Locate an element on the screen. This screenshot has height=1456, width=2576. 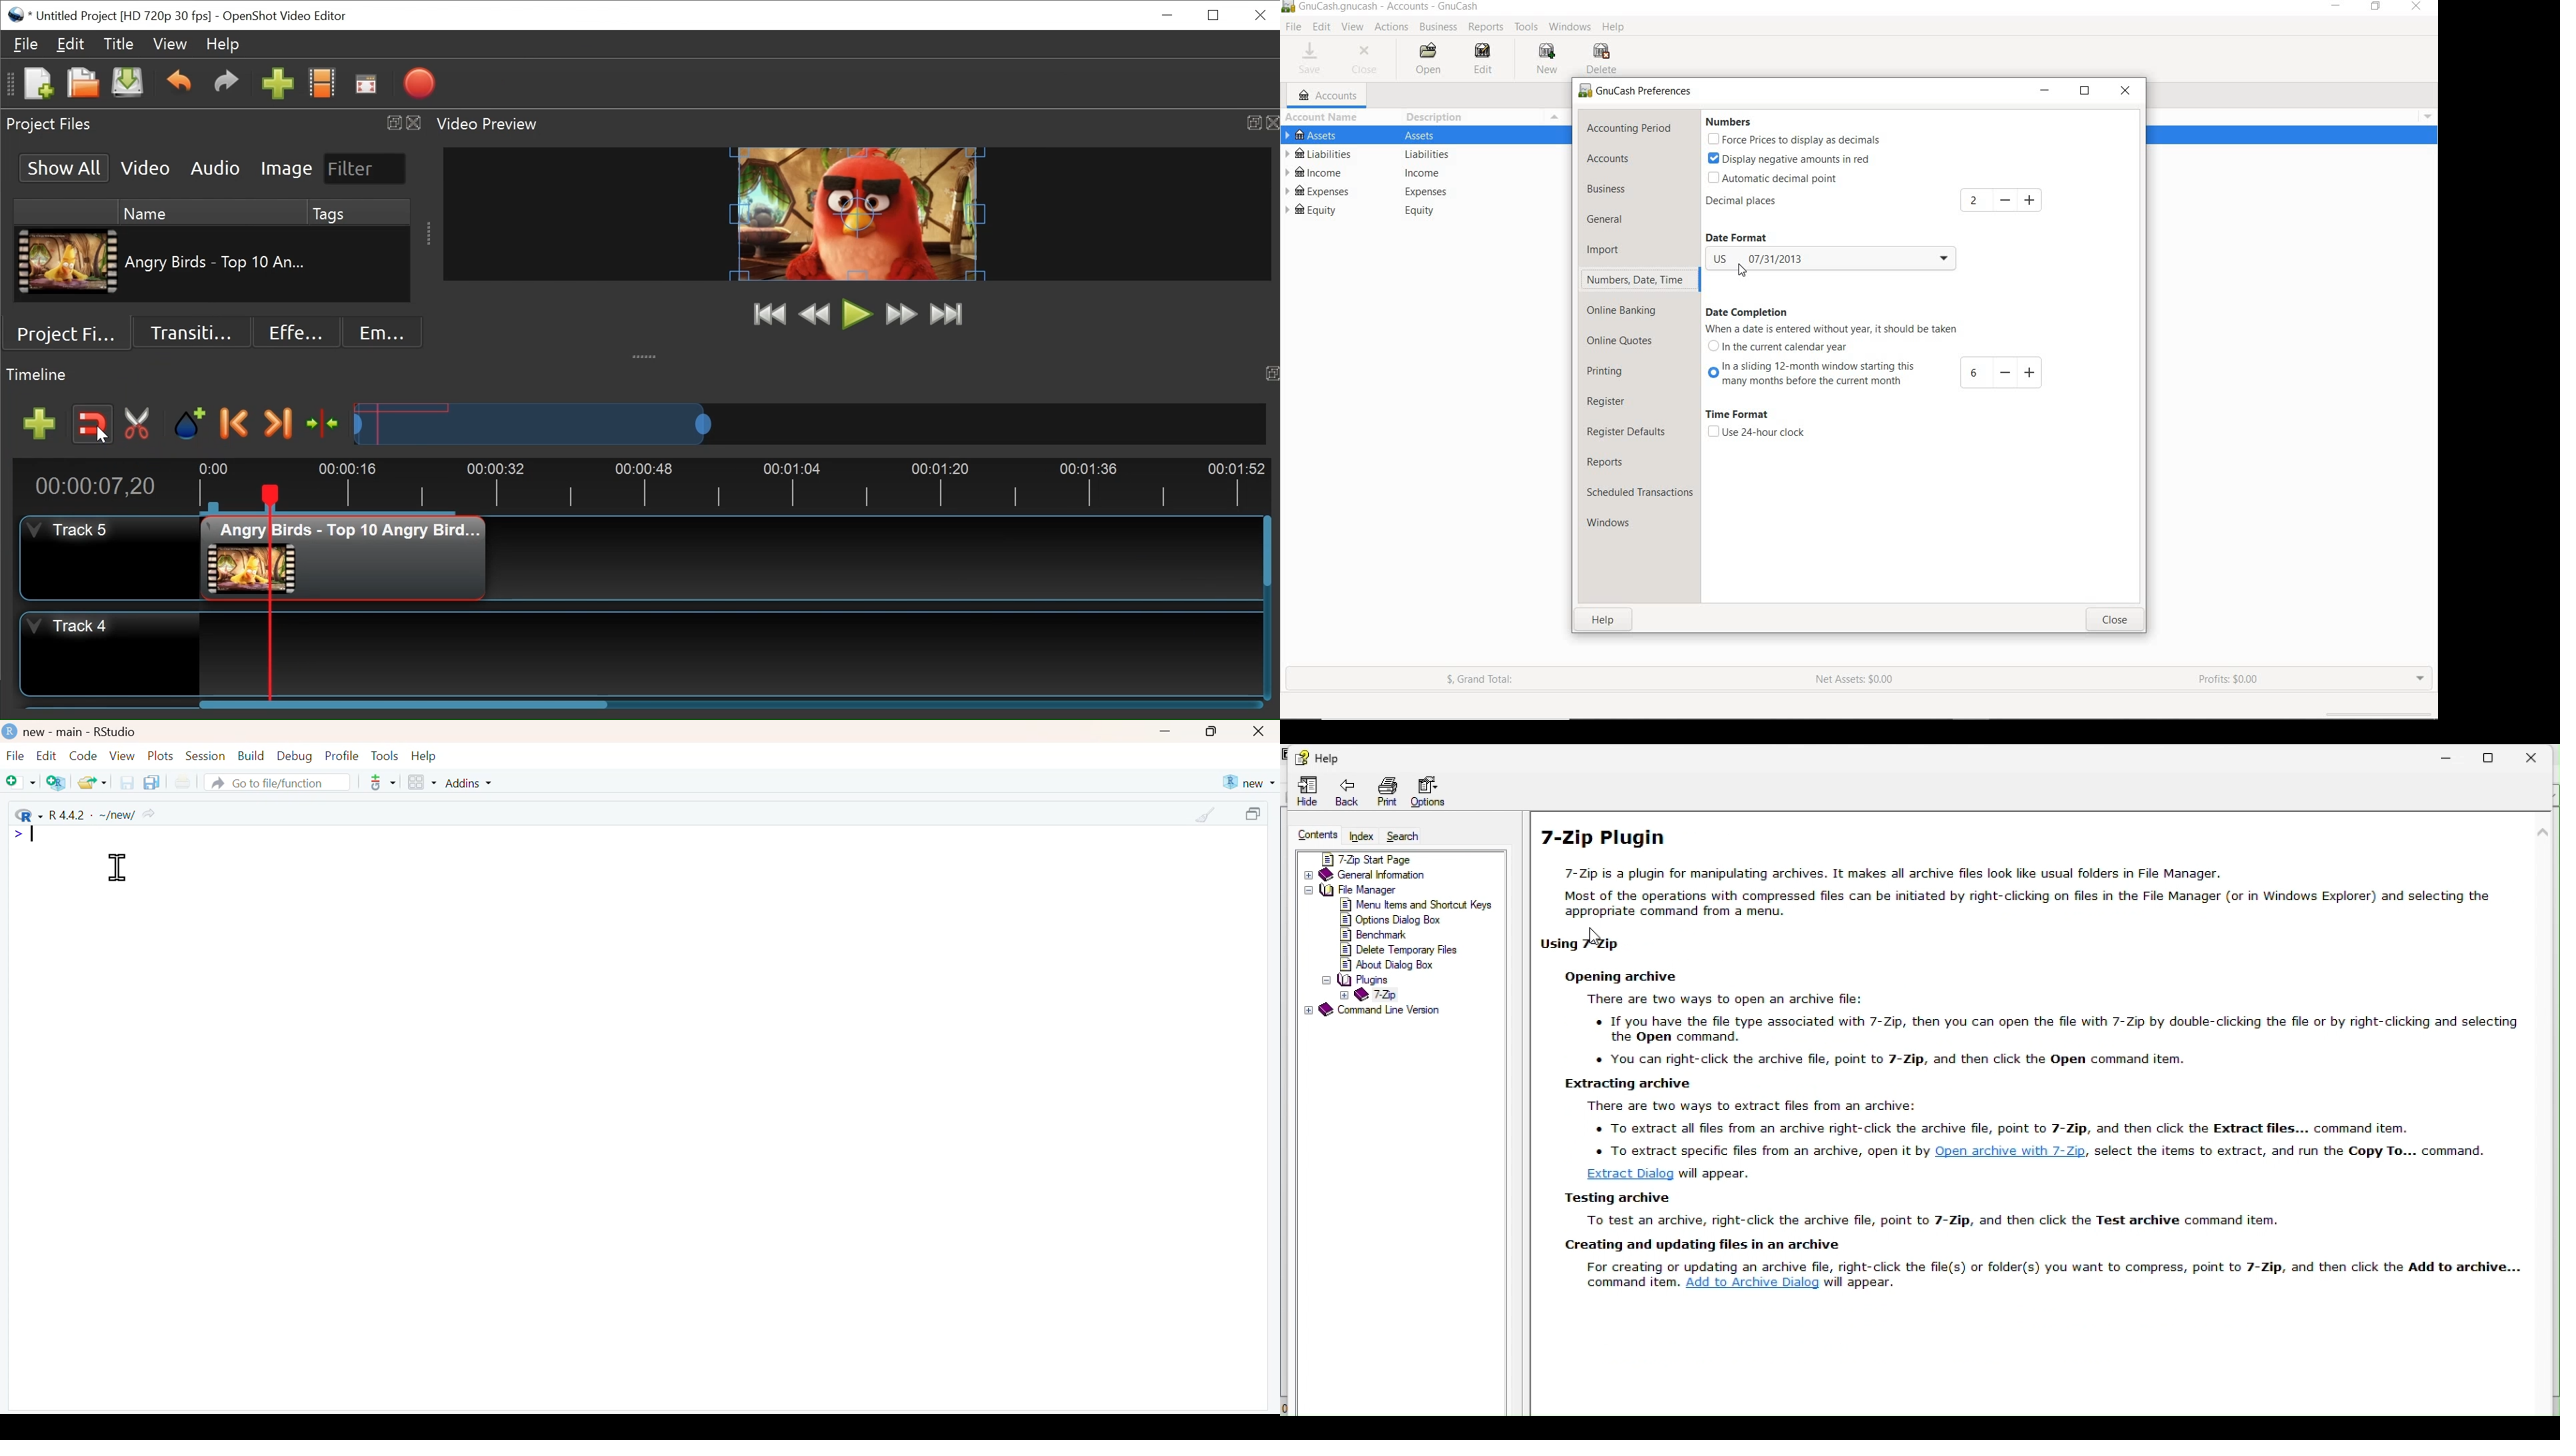
Create a project is located at coordinates (57, 782).